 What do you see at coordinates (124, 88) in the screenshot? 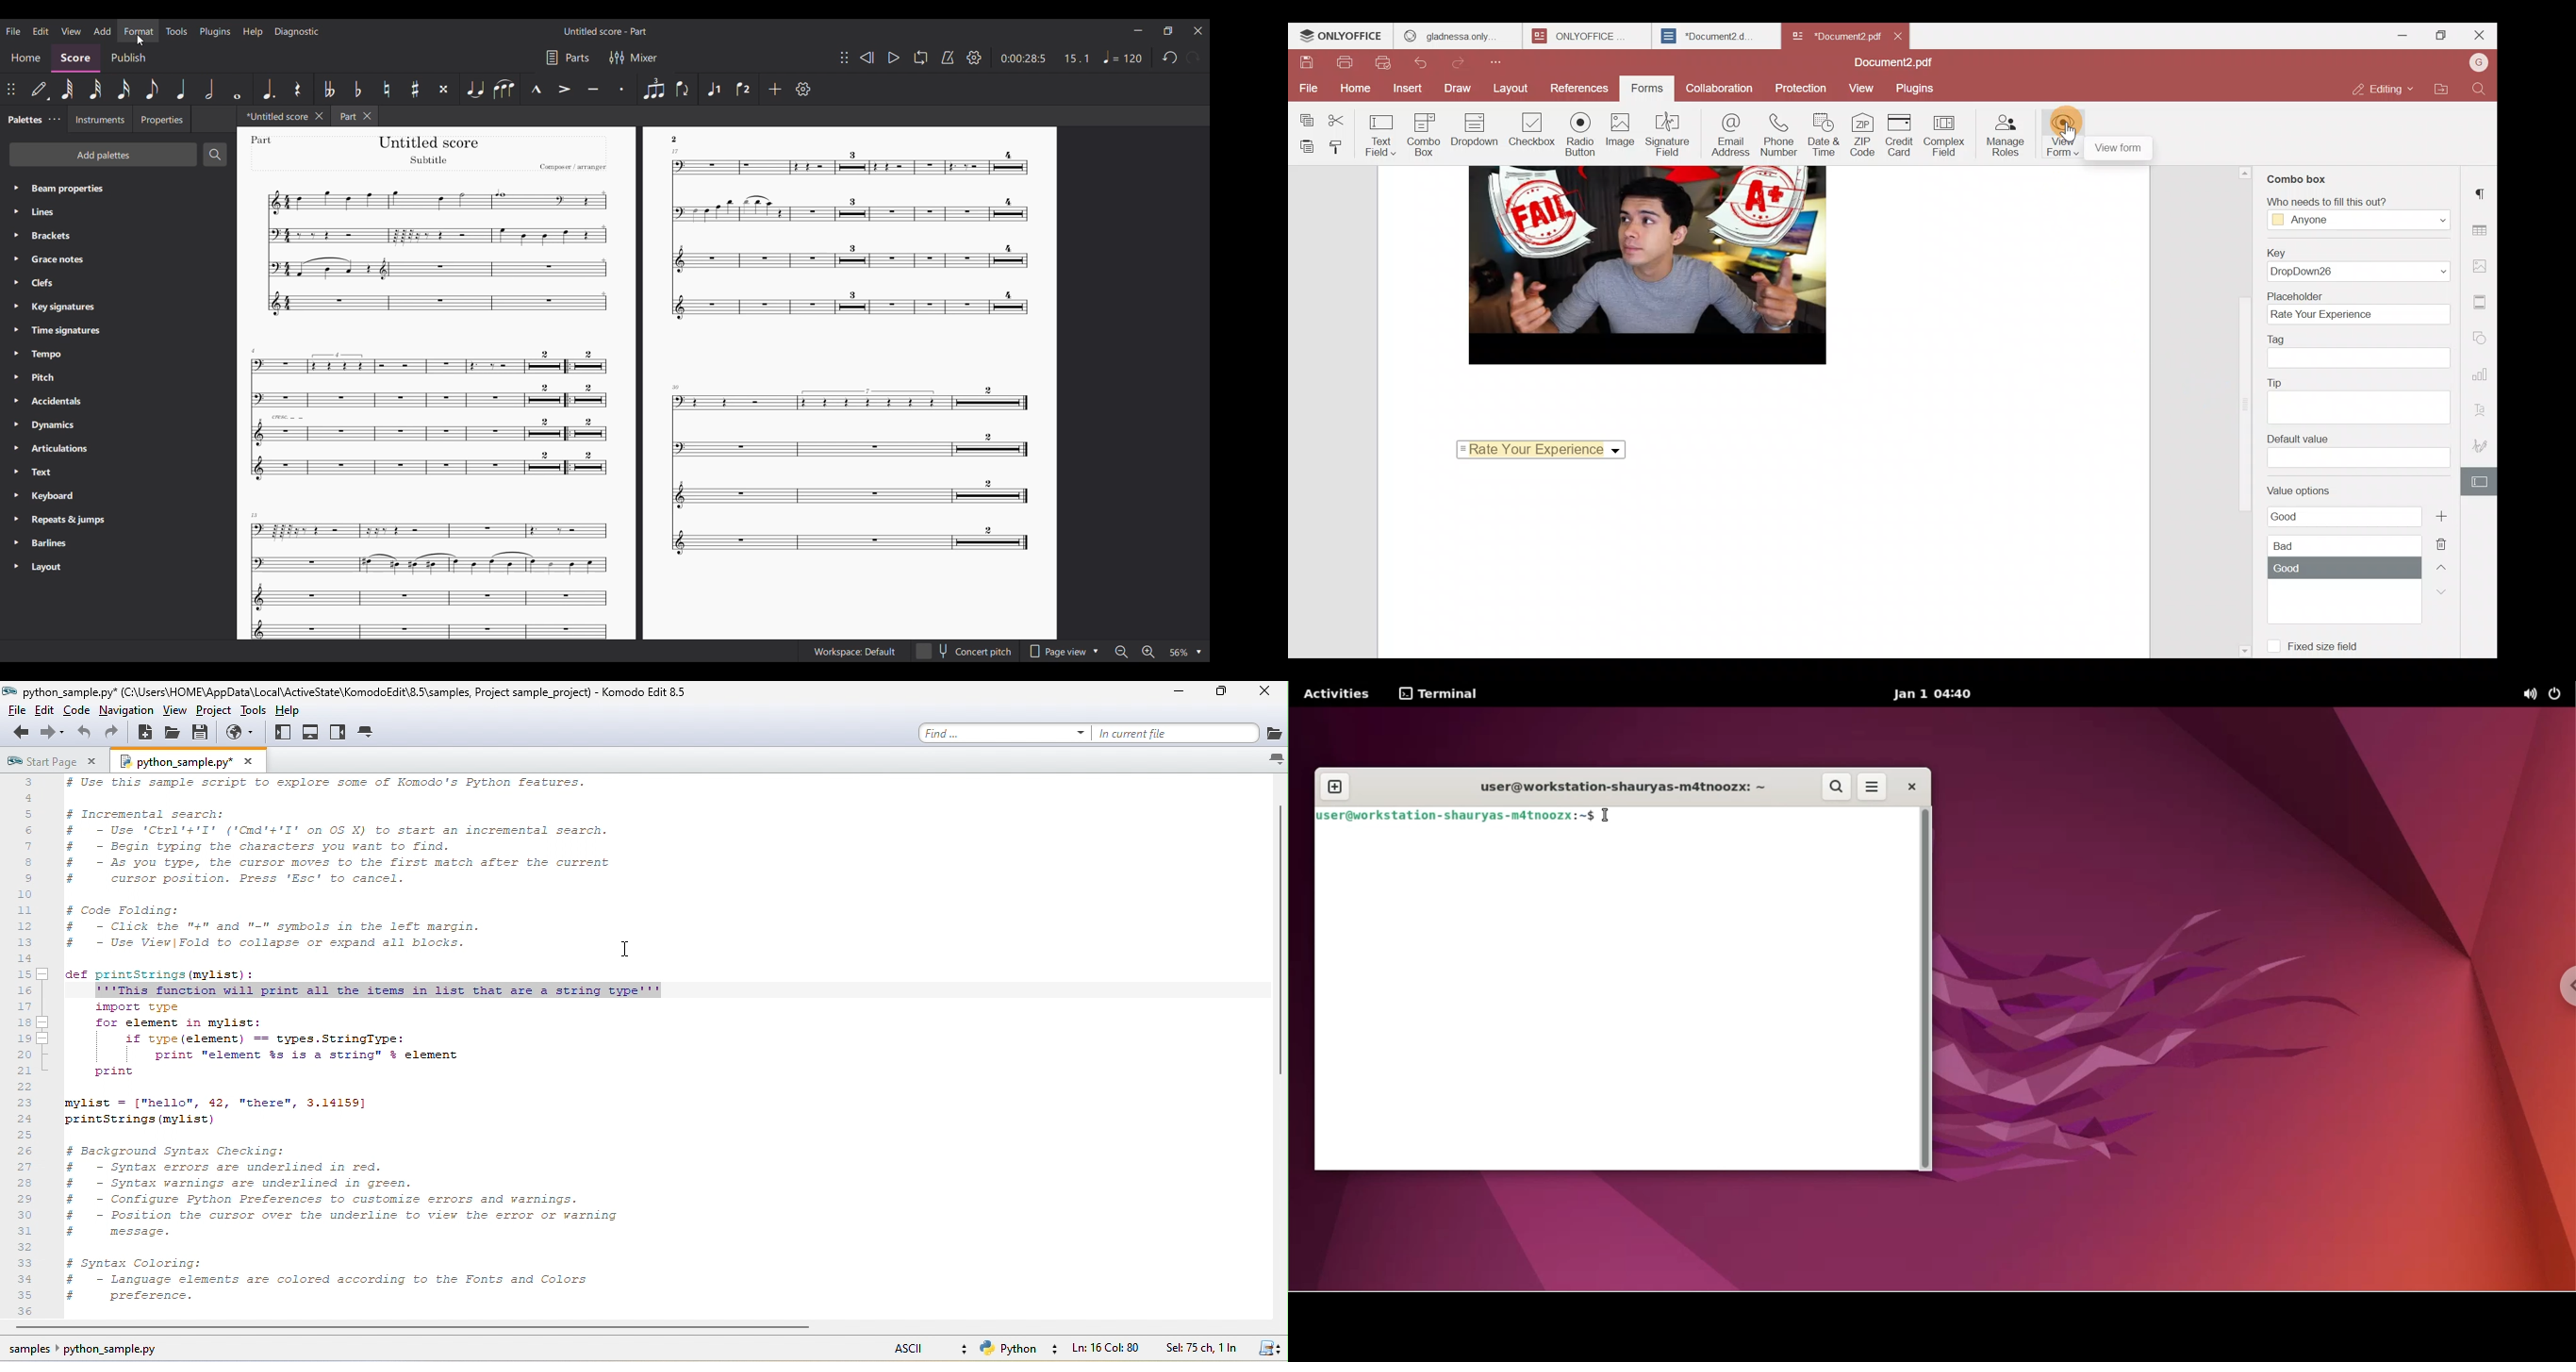
I see `16th note` at bounding box center [124, 88].